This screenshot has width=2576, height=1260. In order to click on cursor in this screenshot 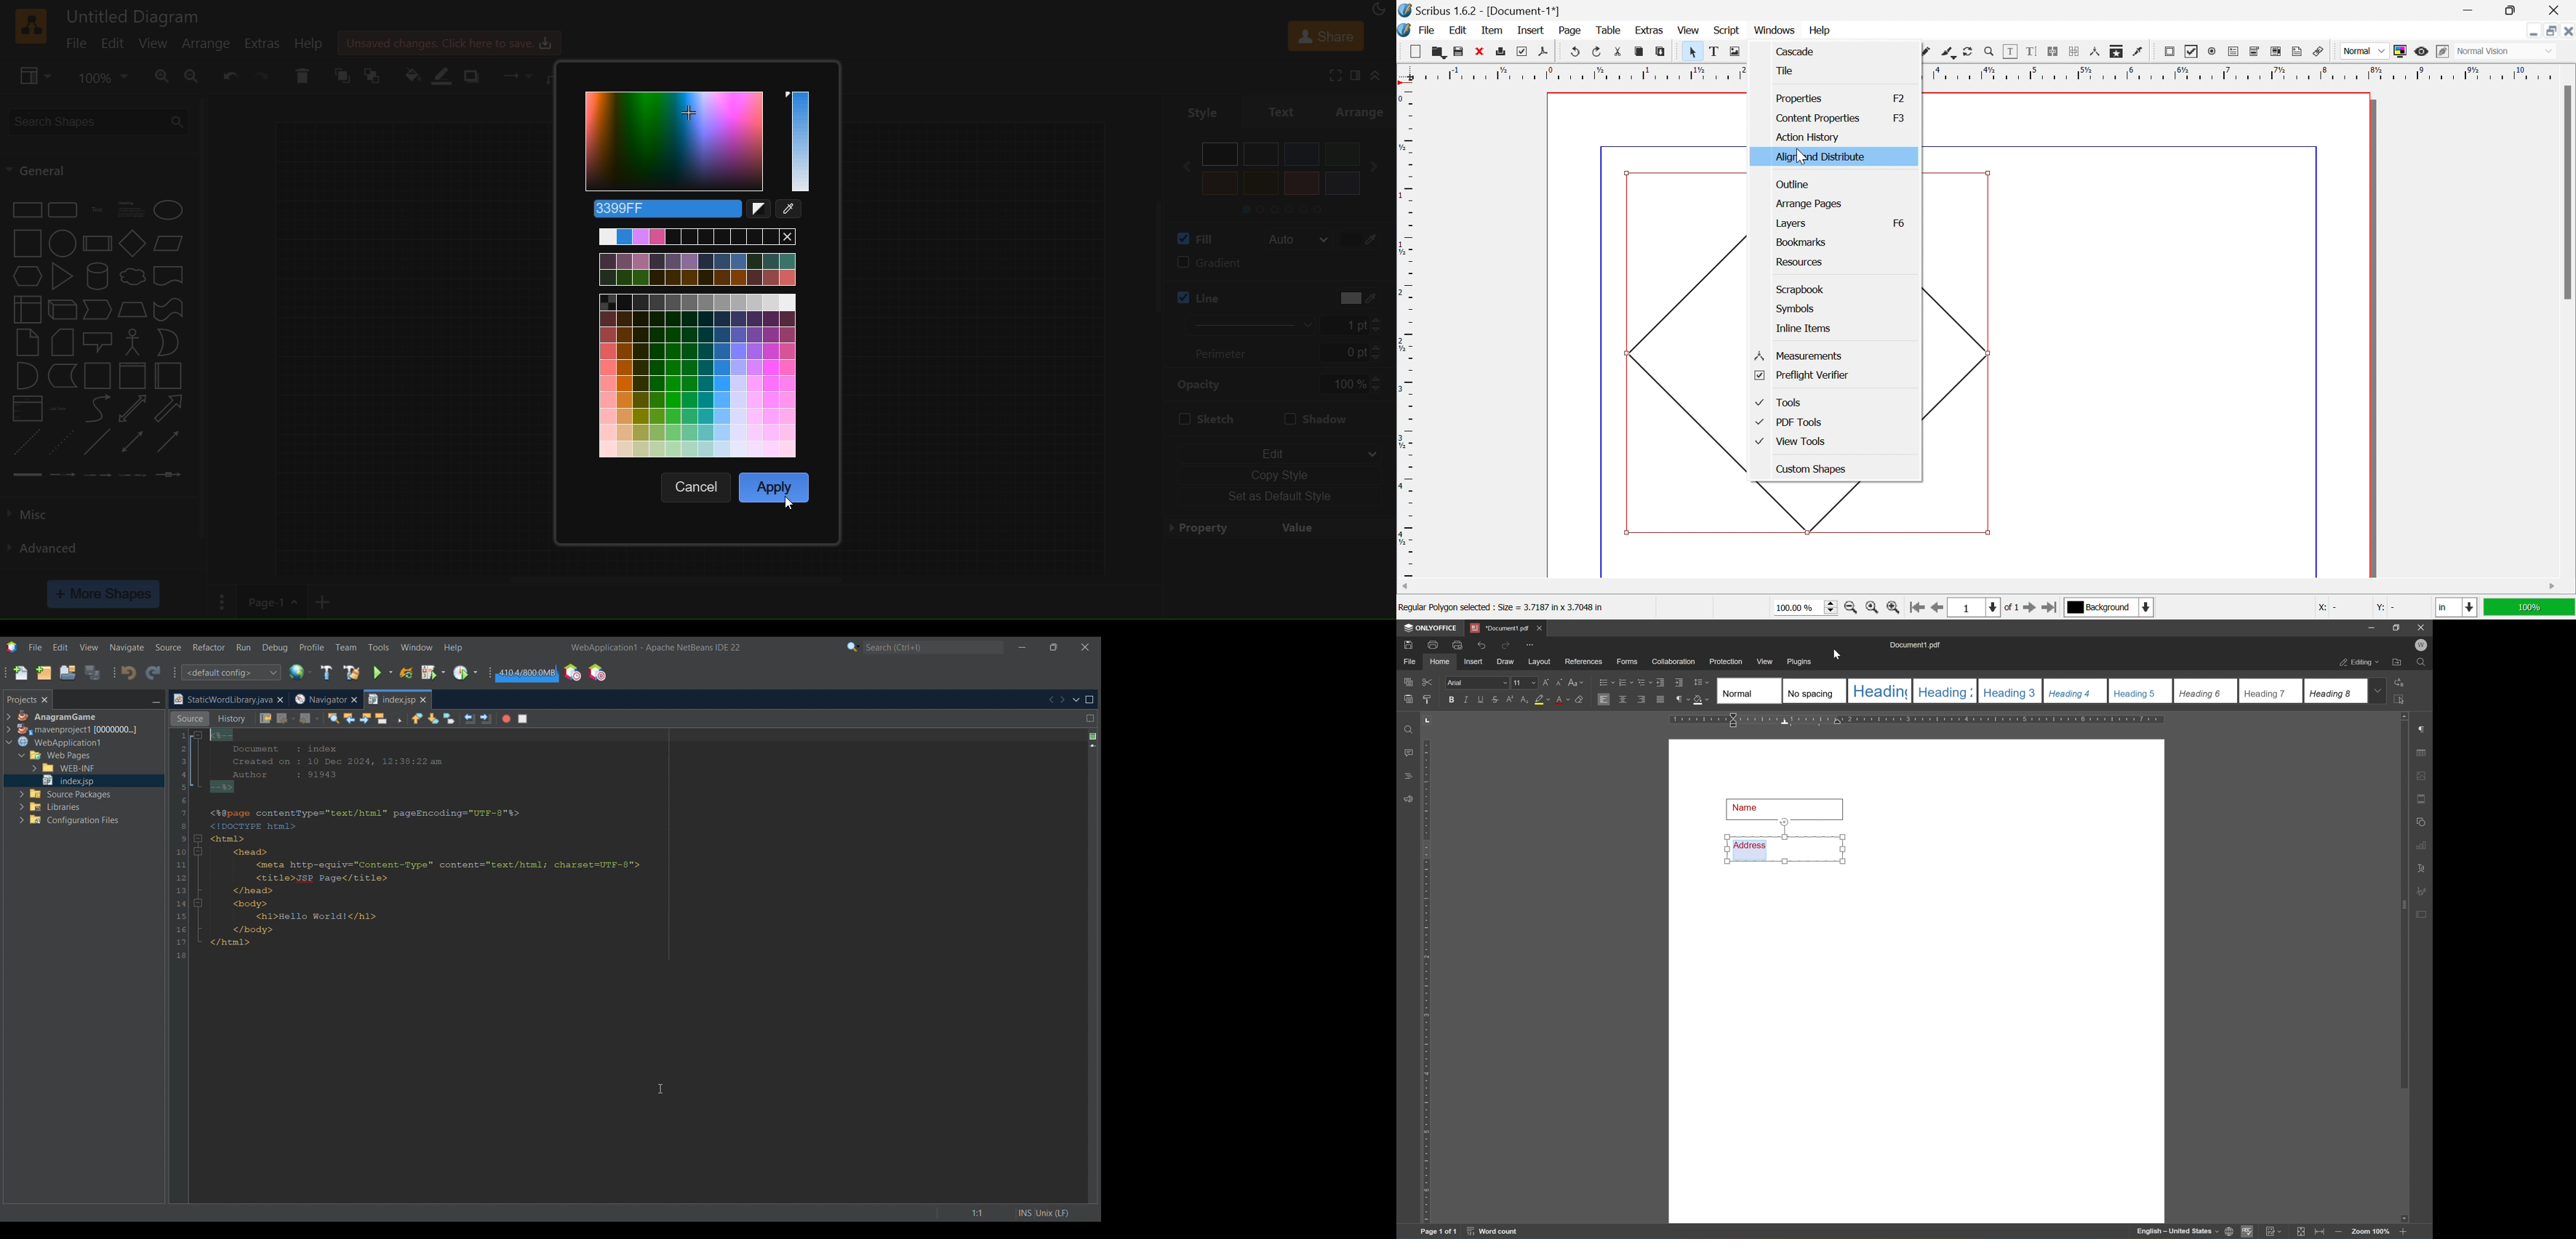, I will do `click(1838, 656)`.